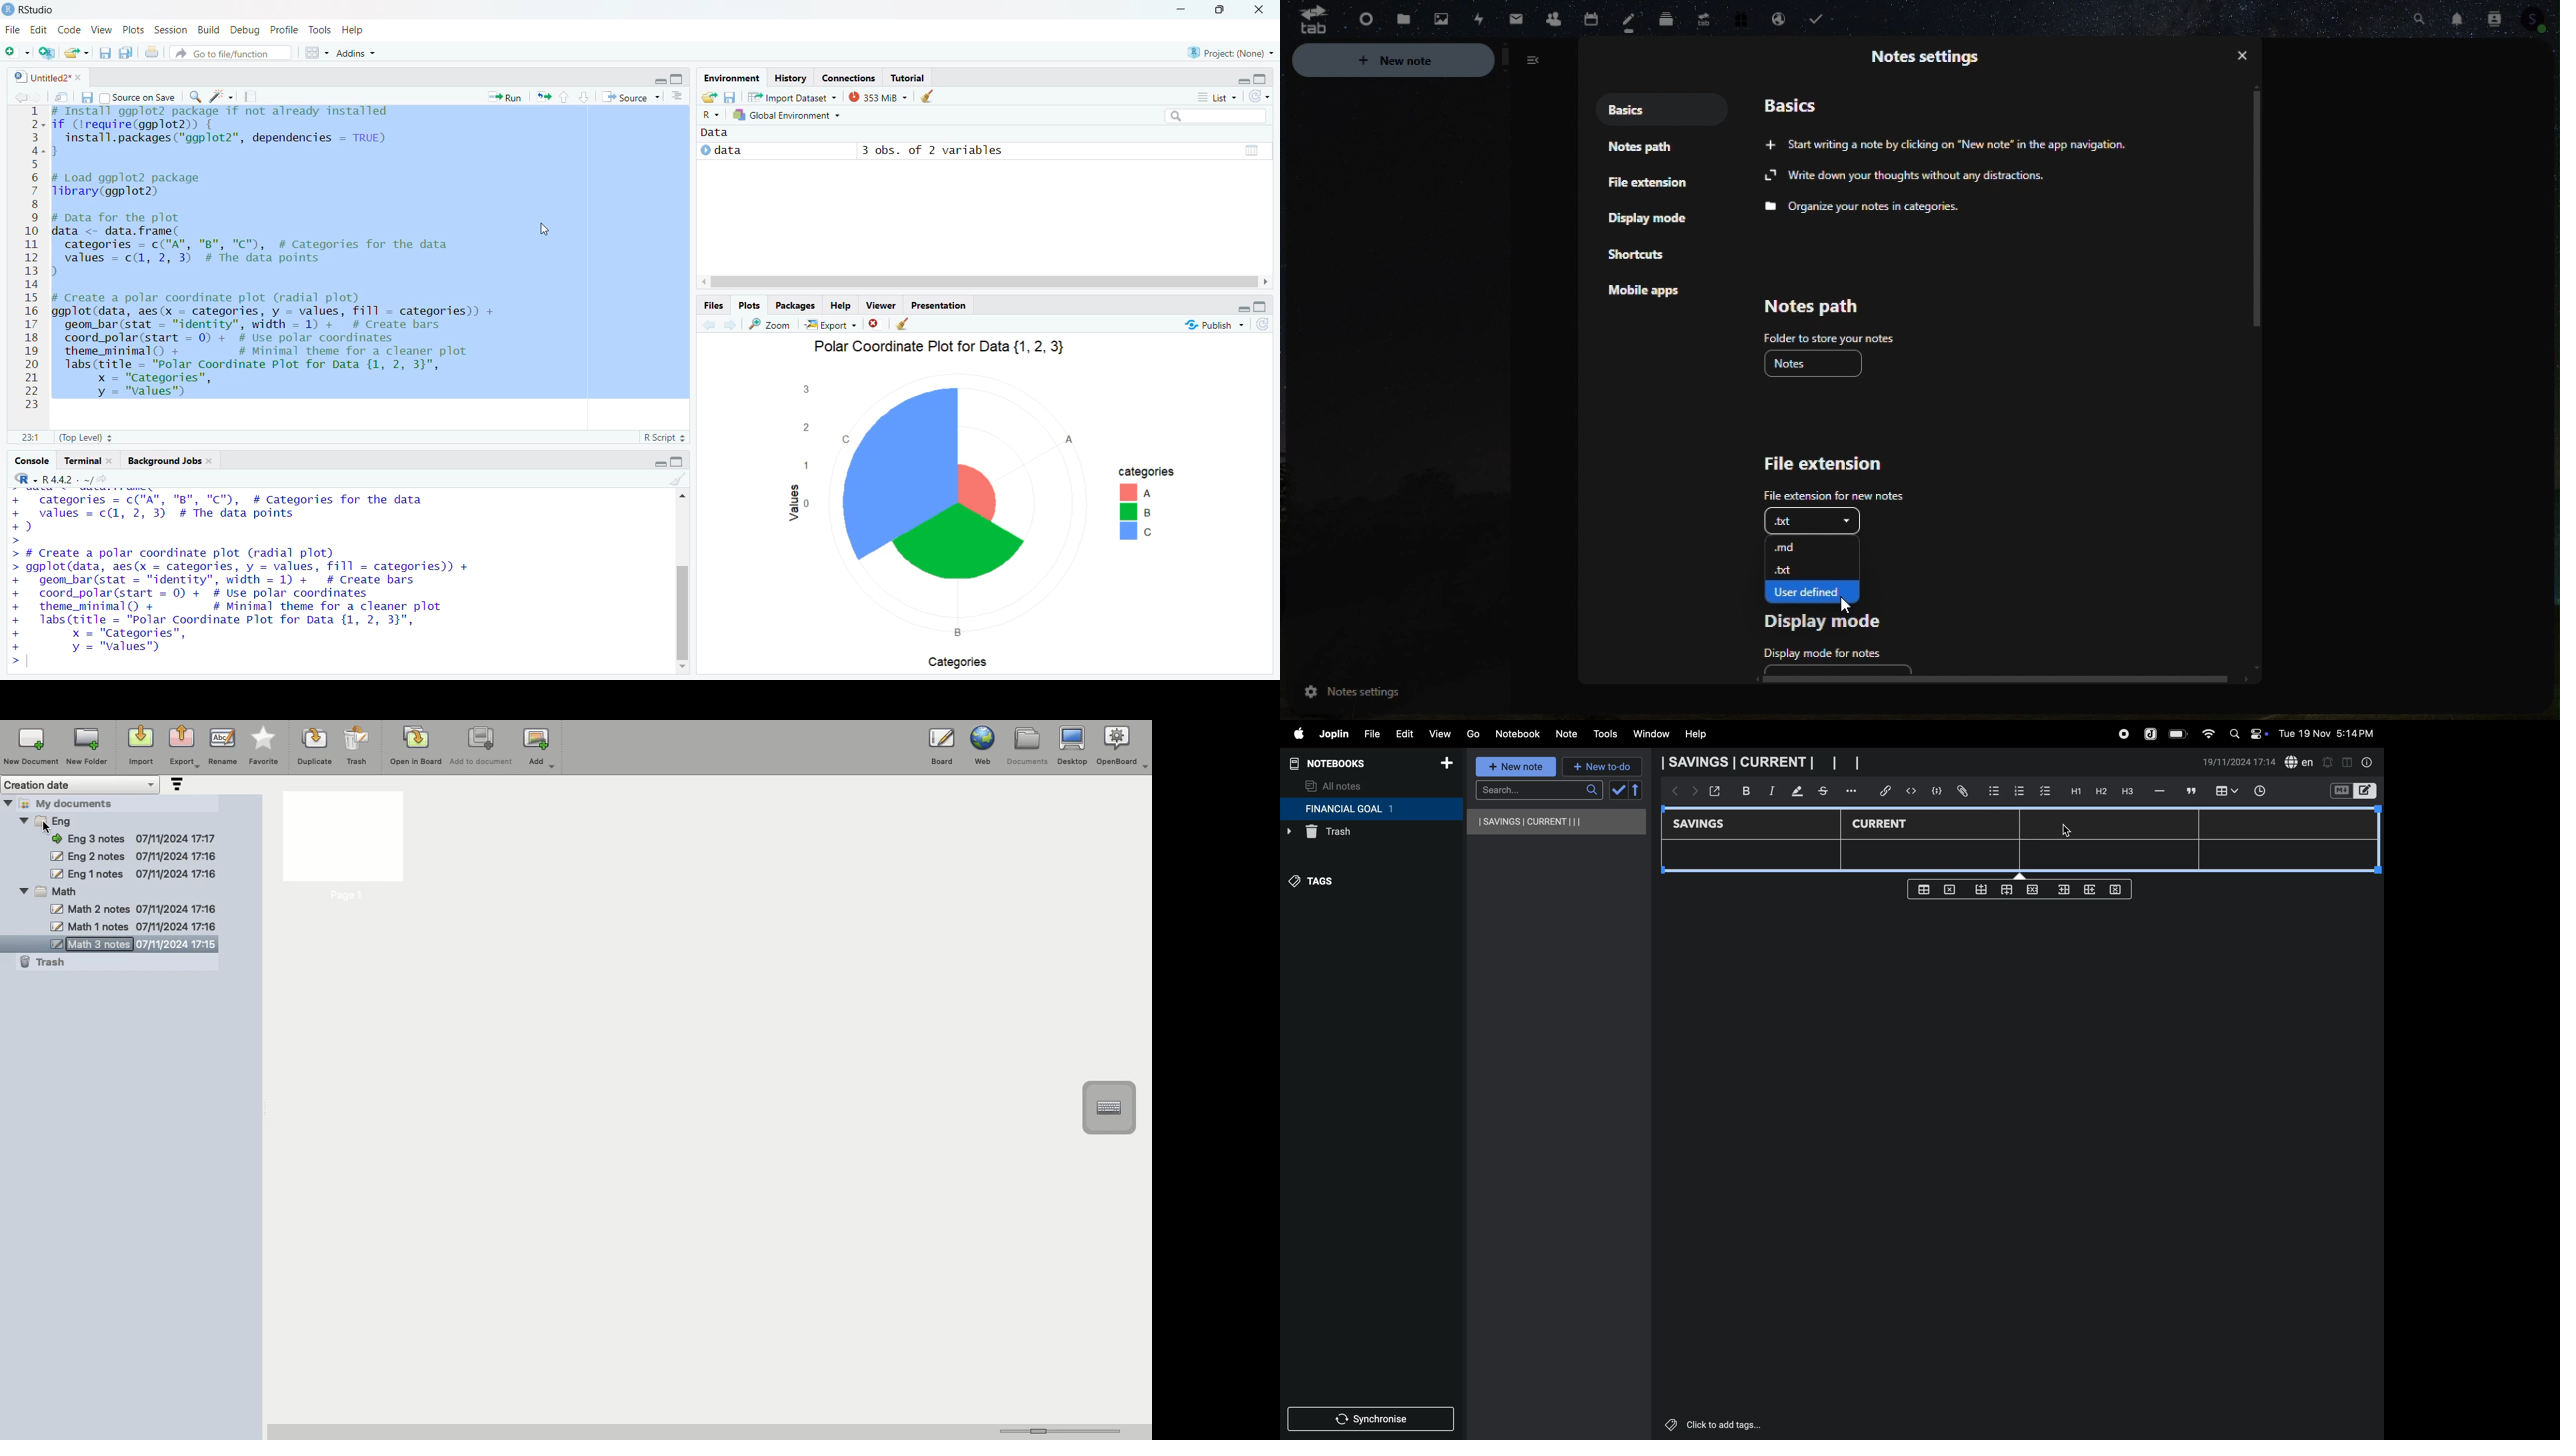 This screenshot has height=1456, width=2576. Describe the element at coordinates (132, 30) in the screenshot. I see `Plots` at that location.